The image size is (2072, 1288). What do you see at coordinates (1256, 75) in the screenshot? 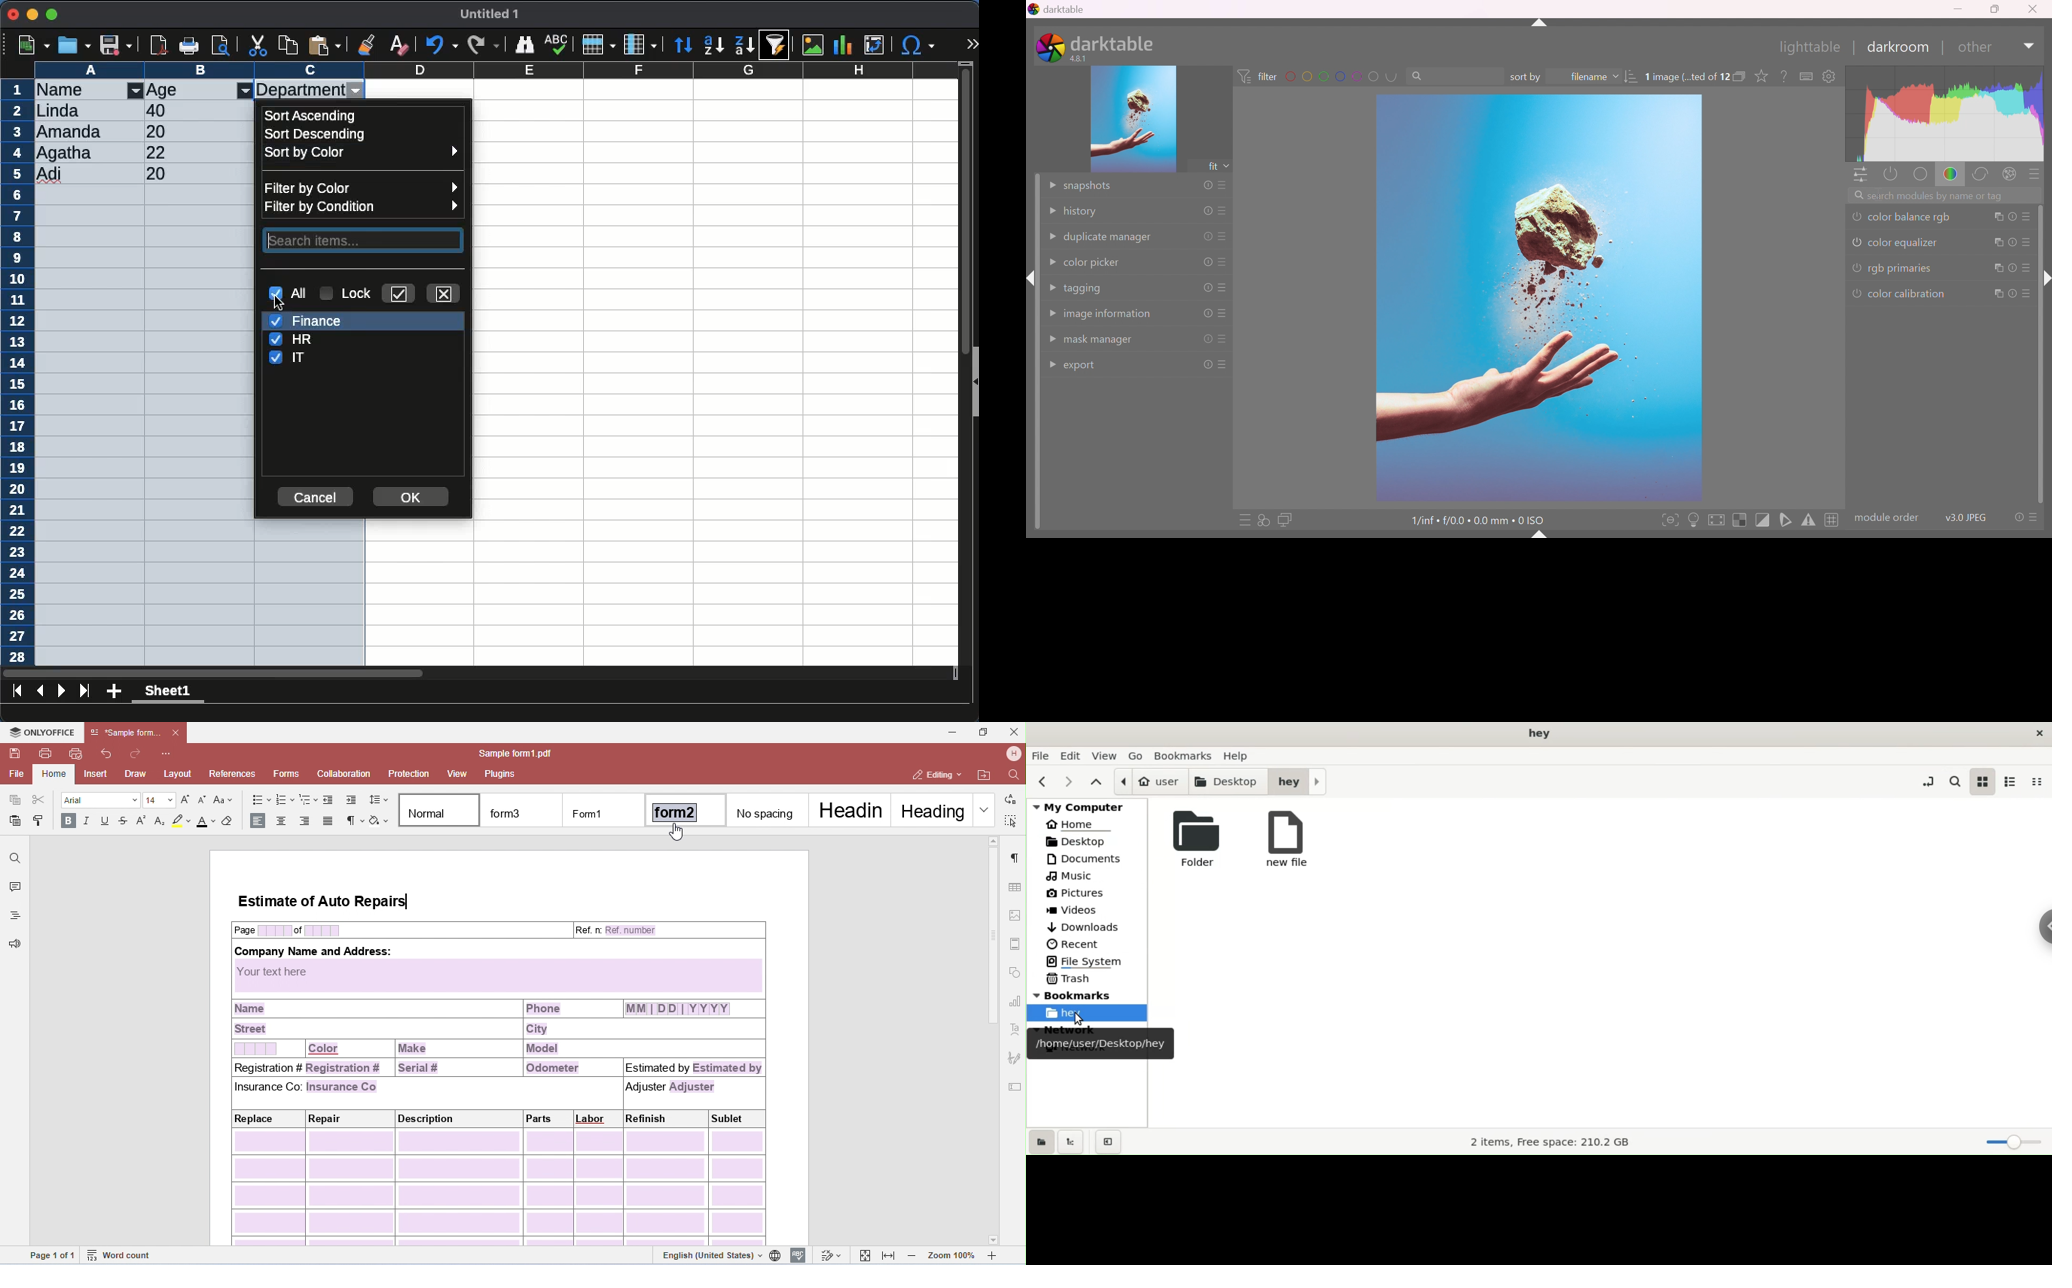
I see `filter` at bounding box center [1256, 75].